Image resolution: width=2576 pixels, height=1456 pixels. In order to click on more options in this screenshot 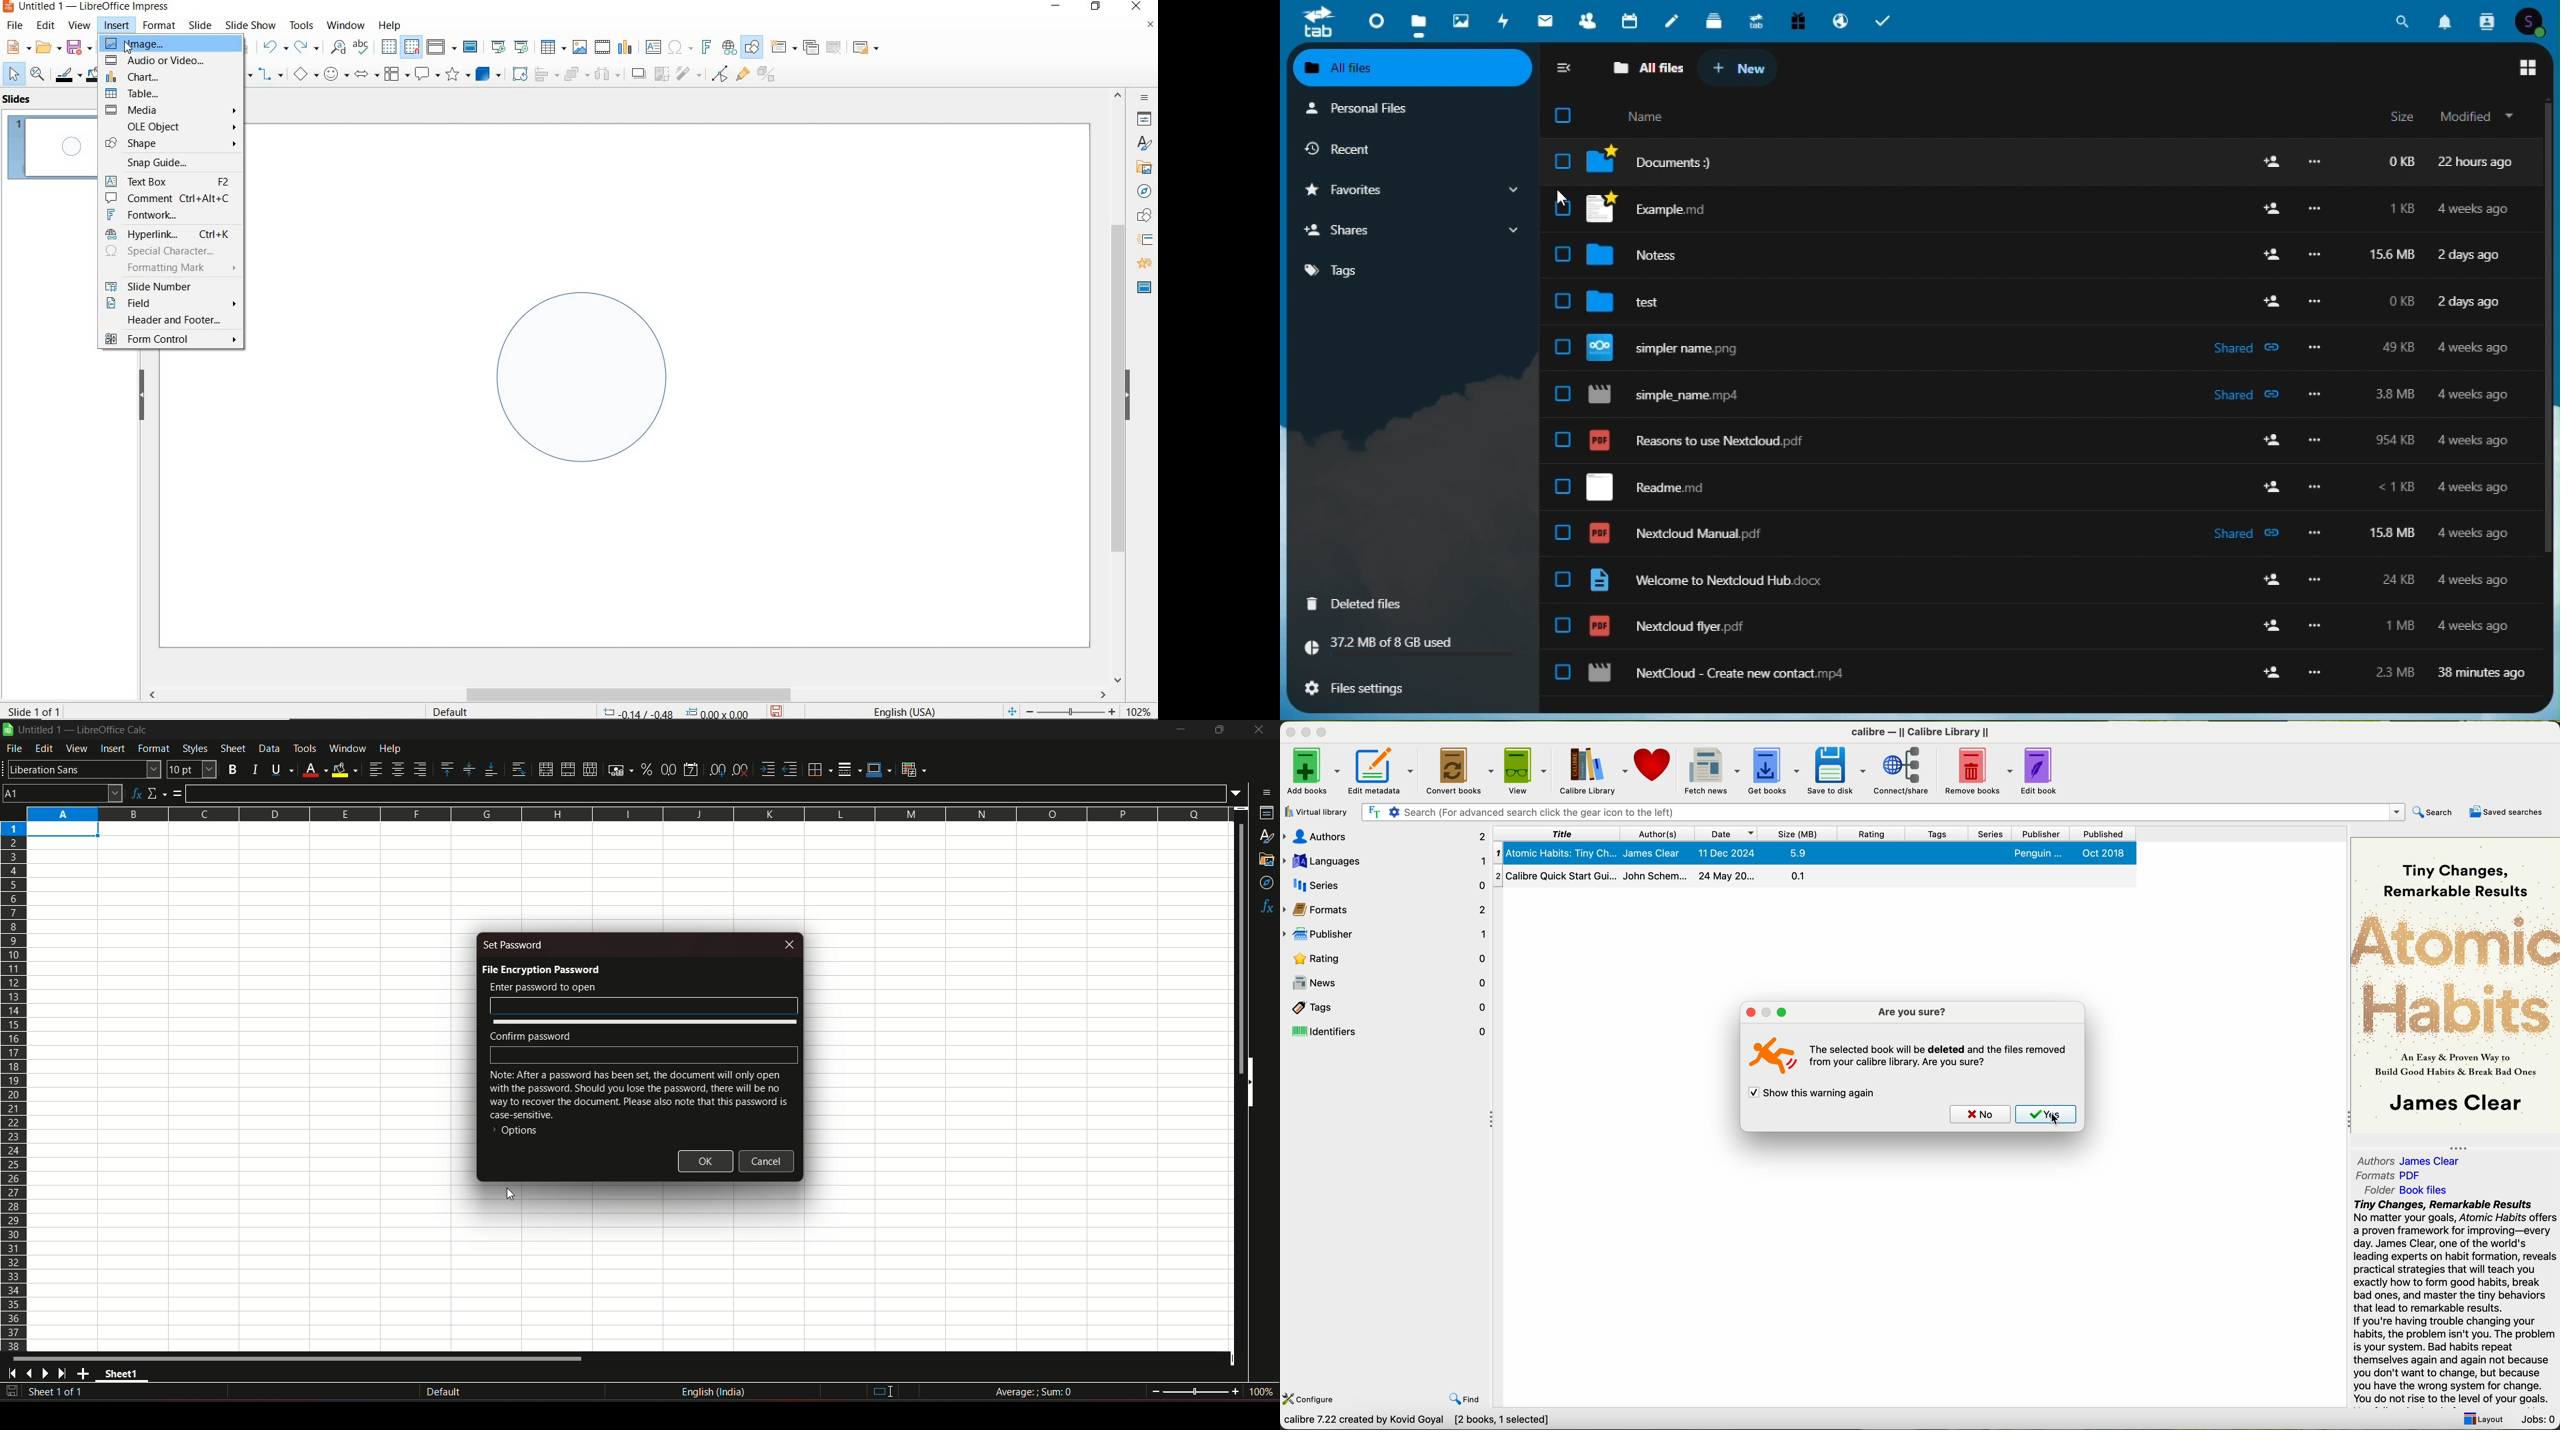, I will do `click(2317, 301)`.